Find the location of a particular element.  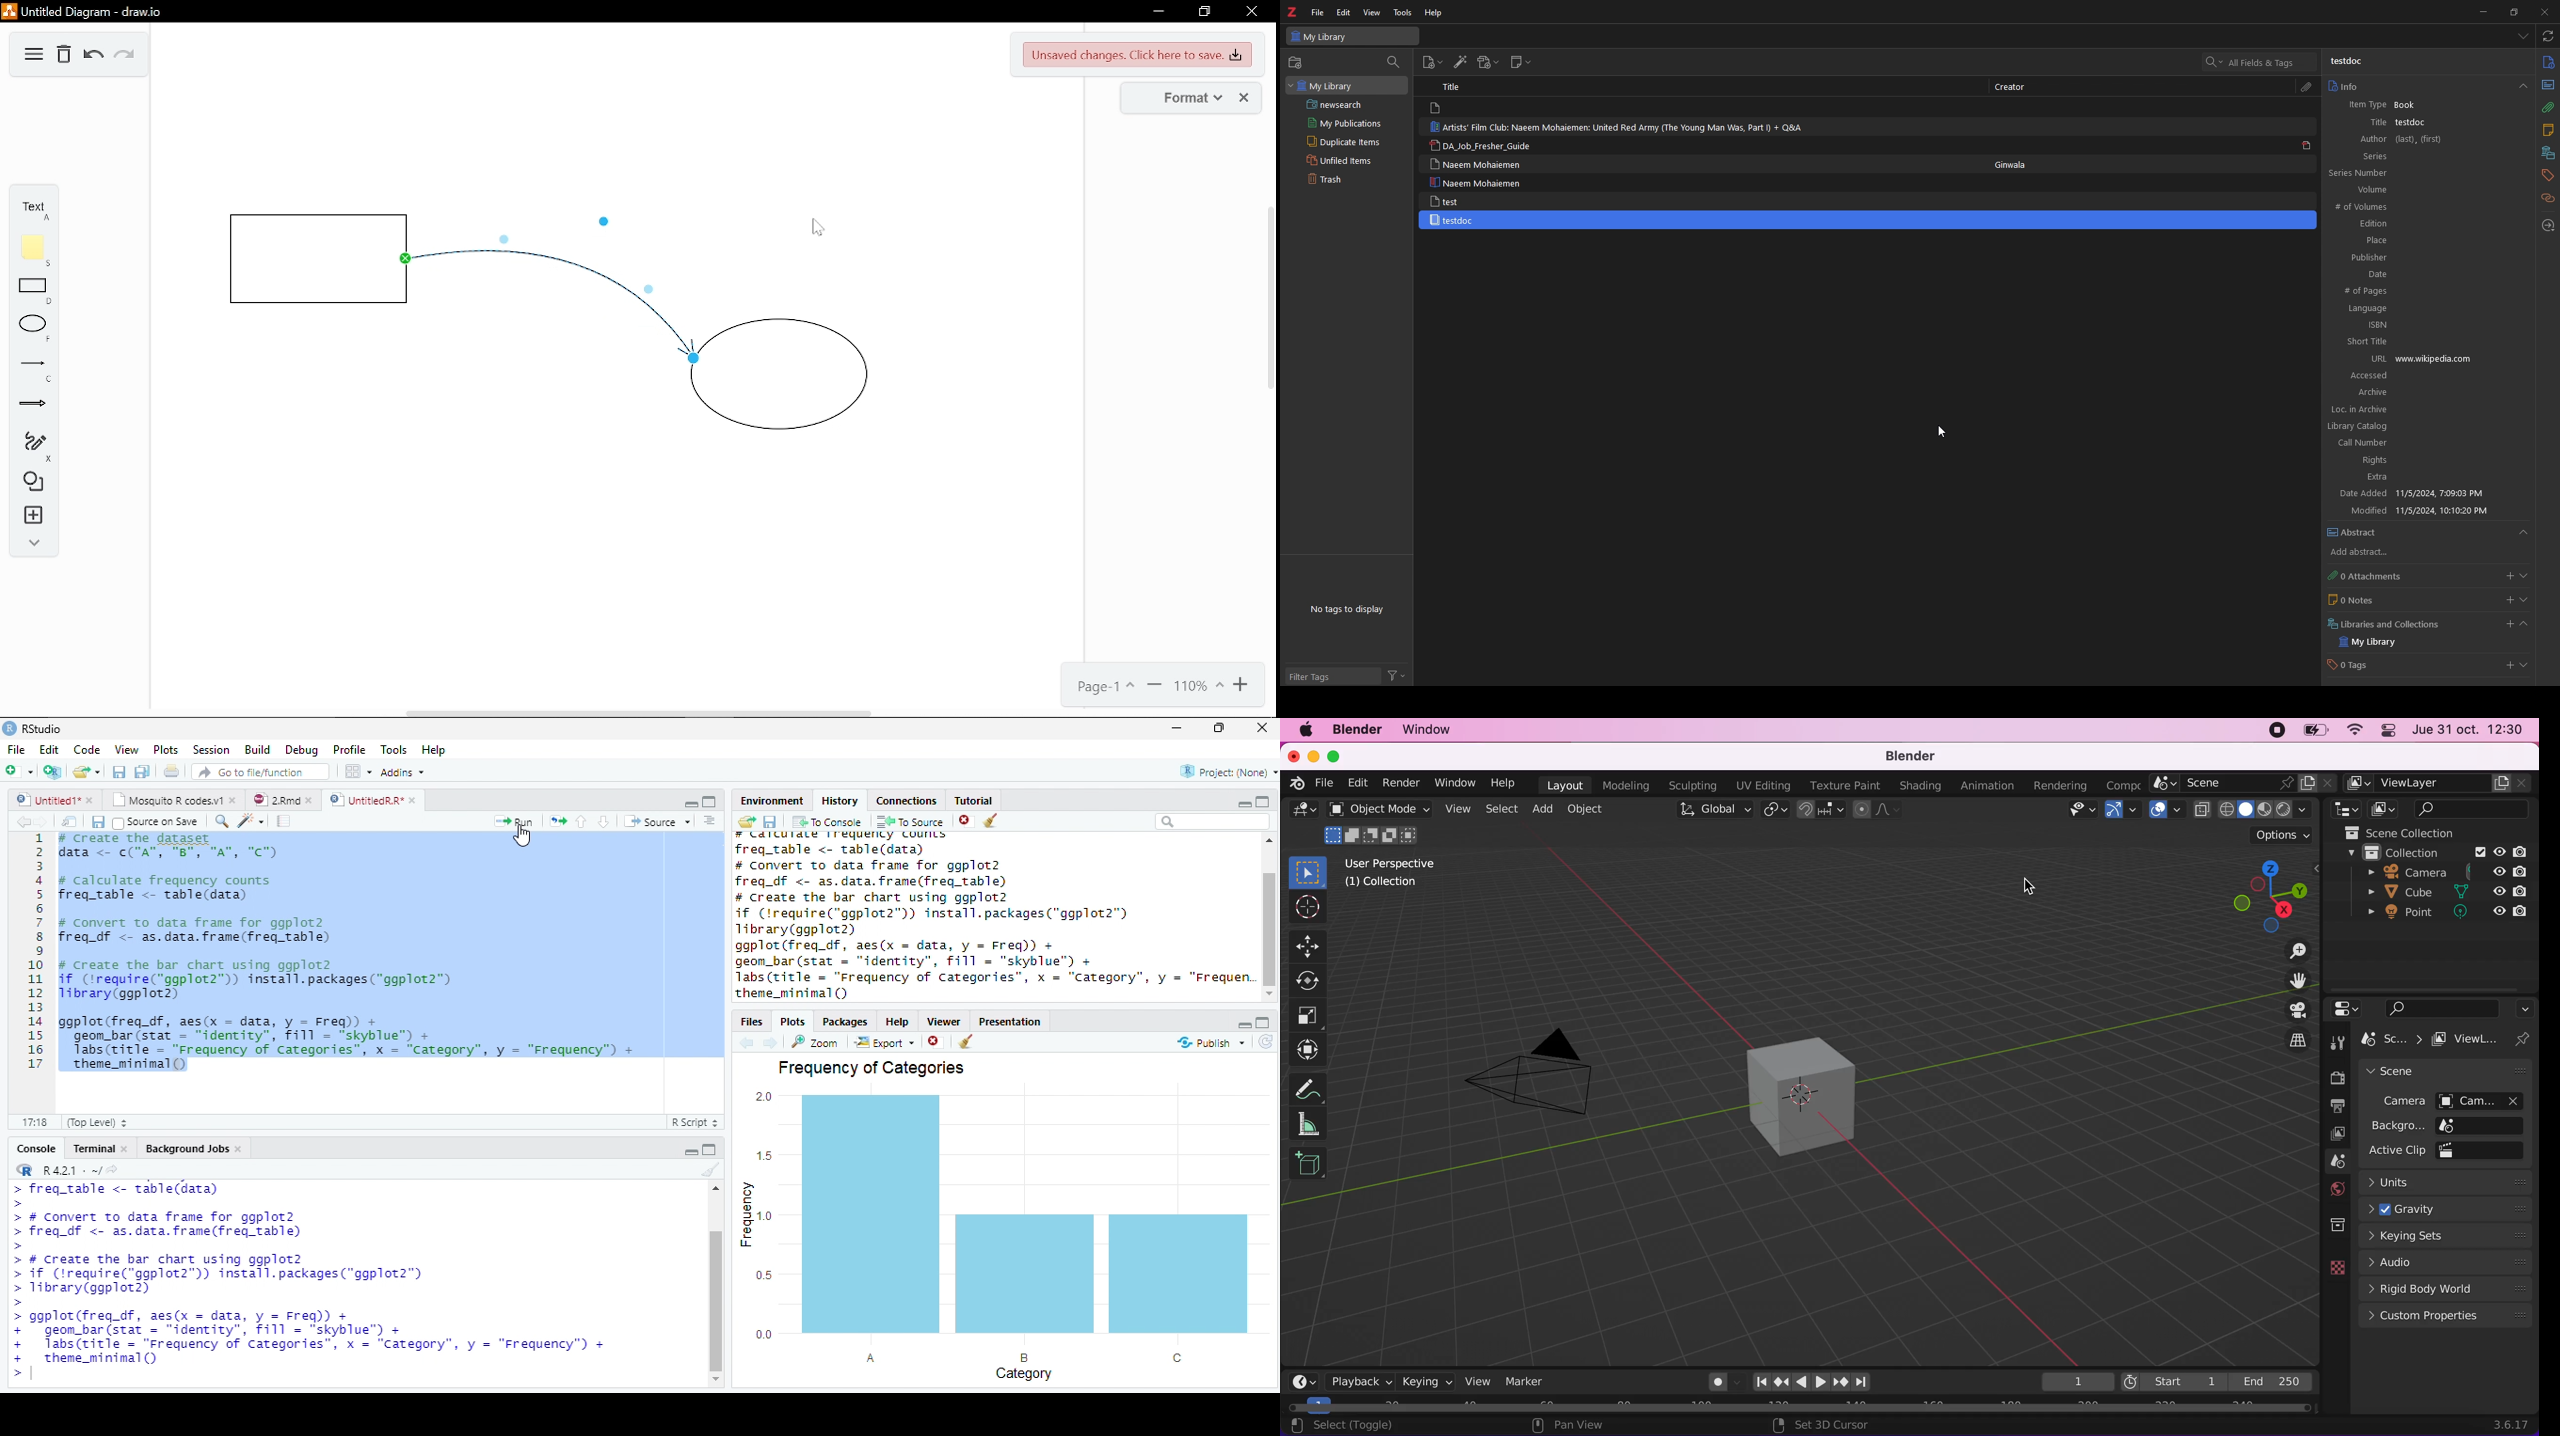

No tags to display is located at coordinates (1351, 609).